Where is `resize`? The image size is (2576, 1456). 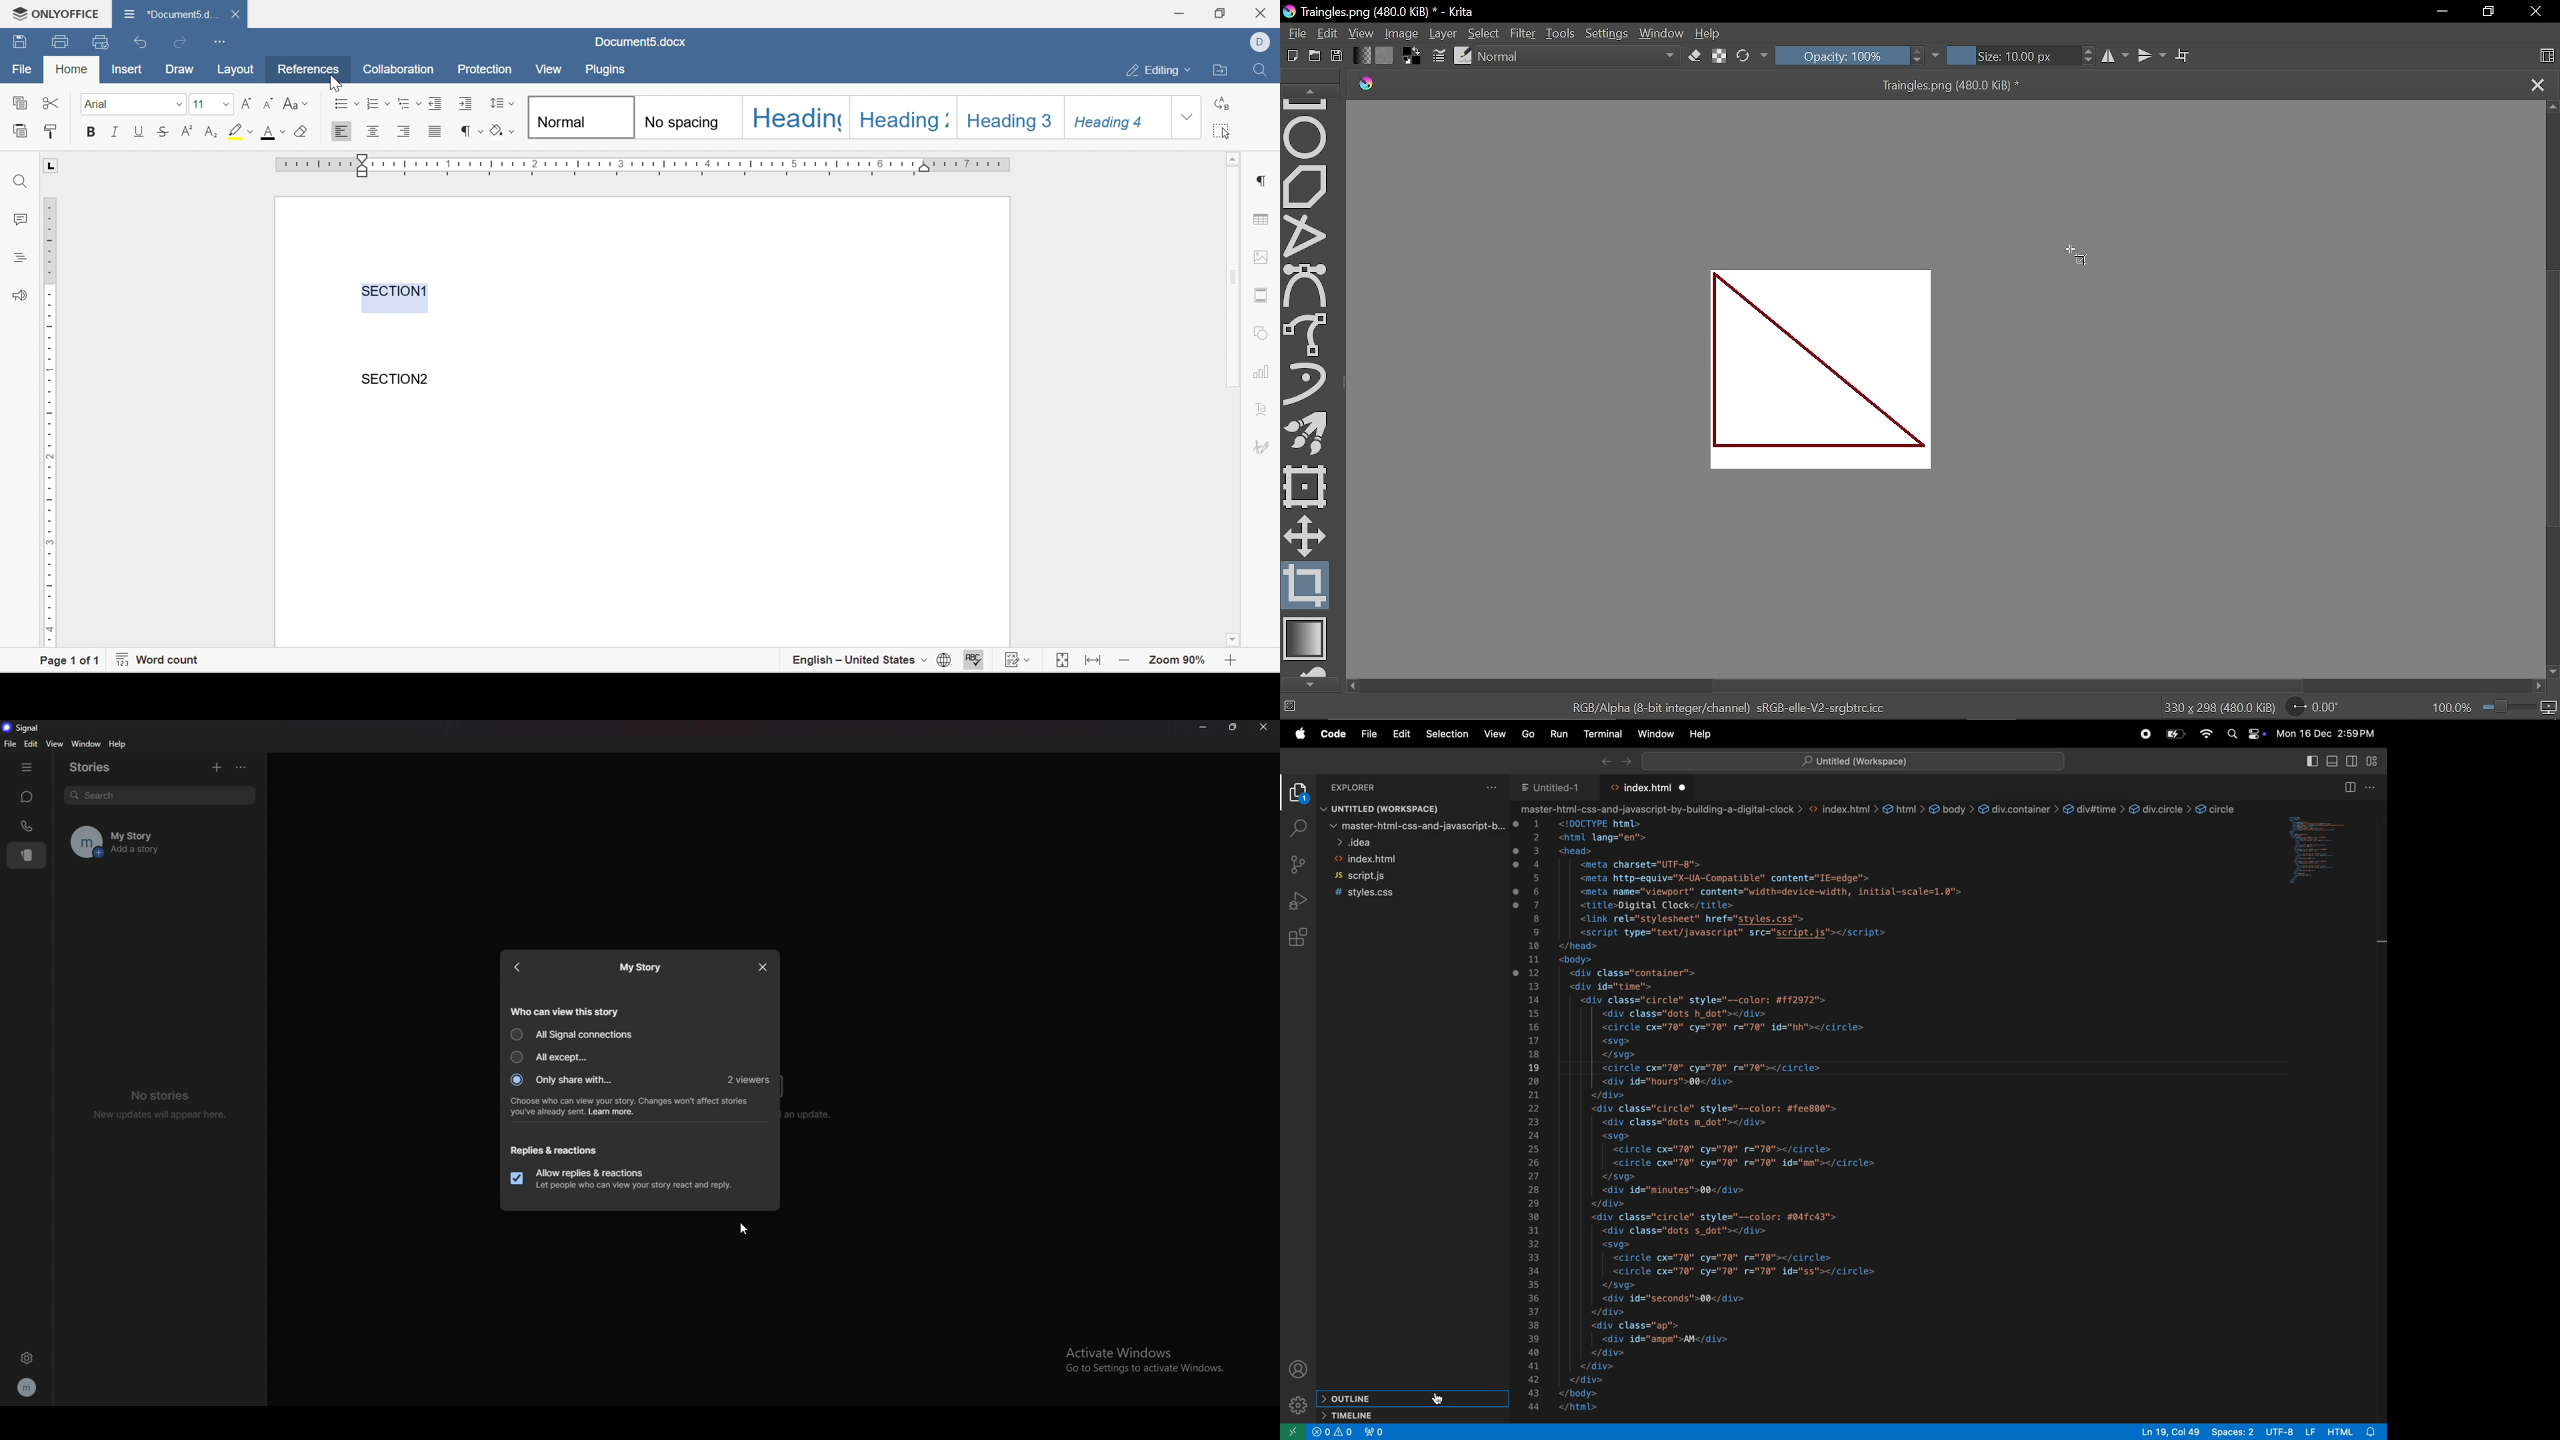 resize is located at coordinates (1233, 727).